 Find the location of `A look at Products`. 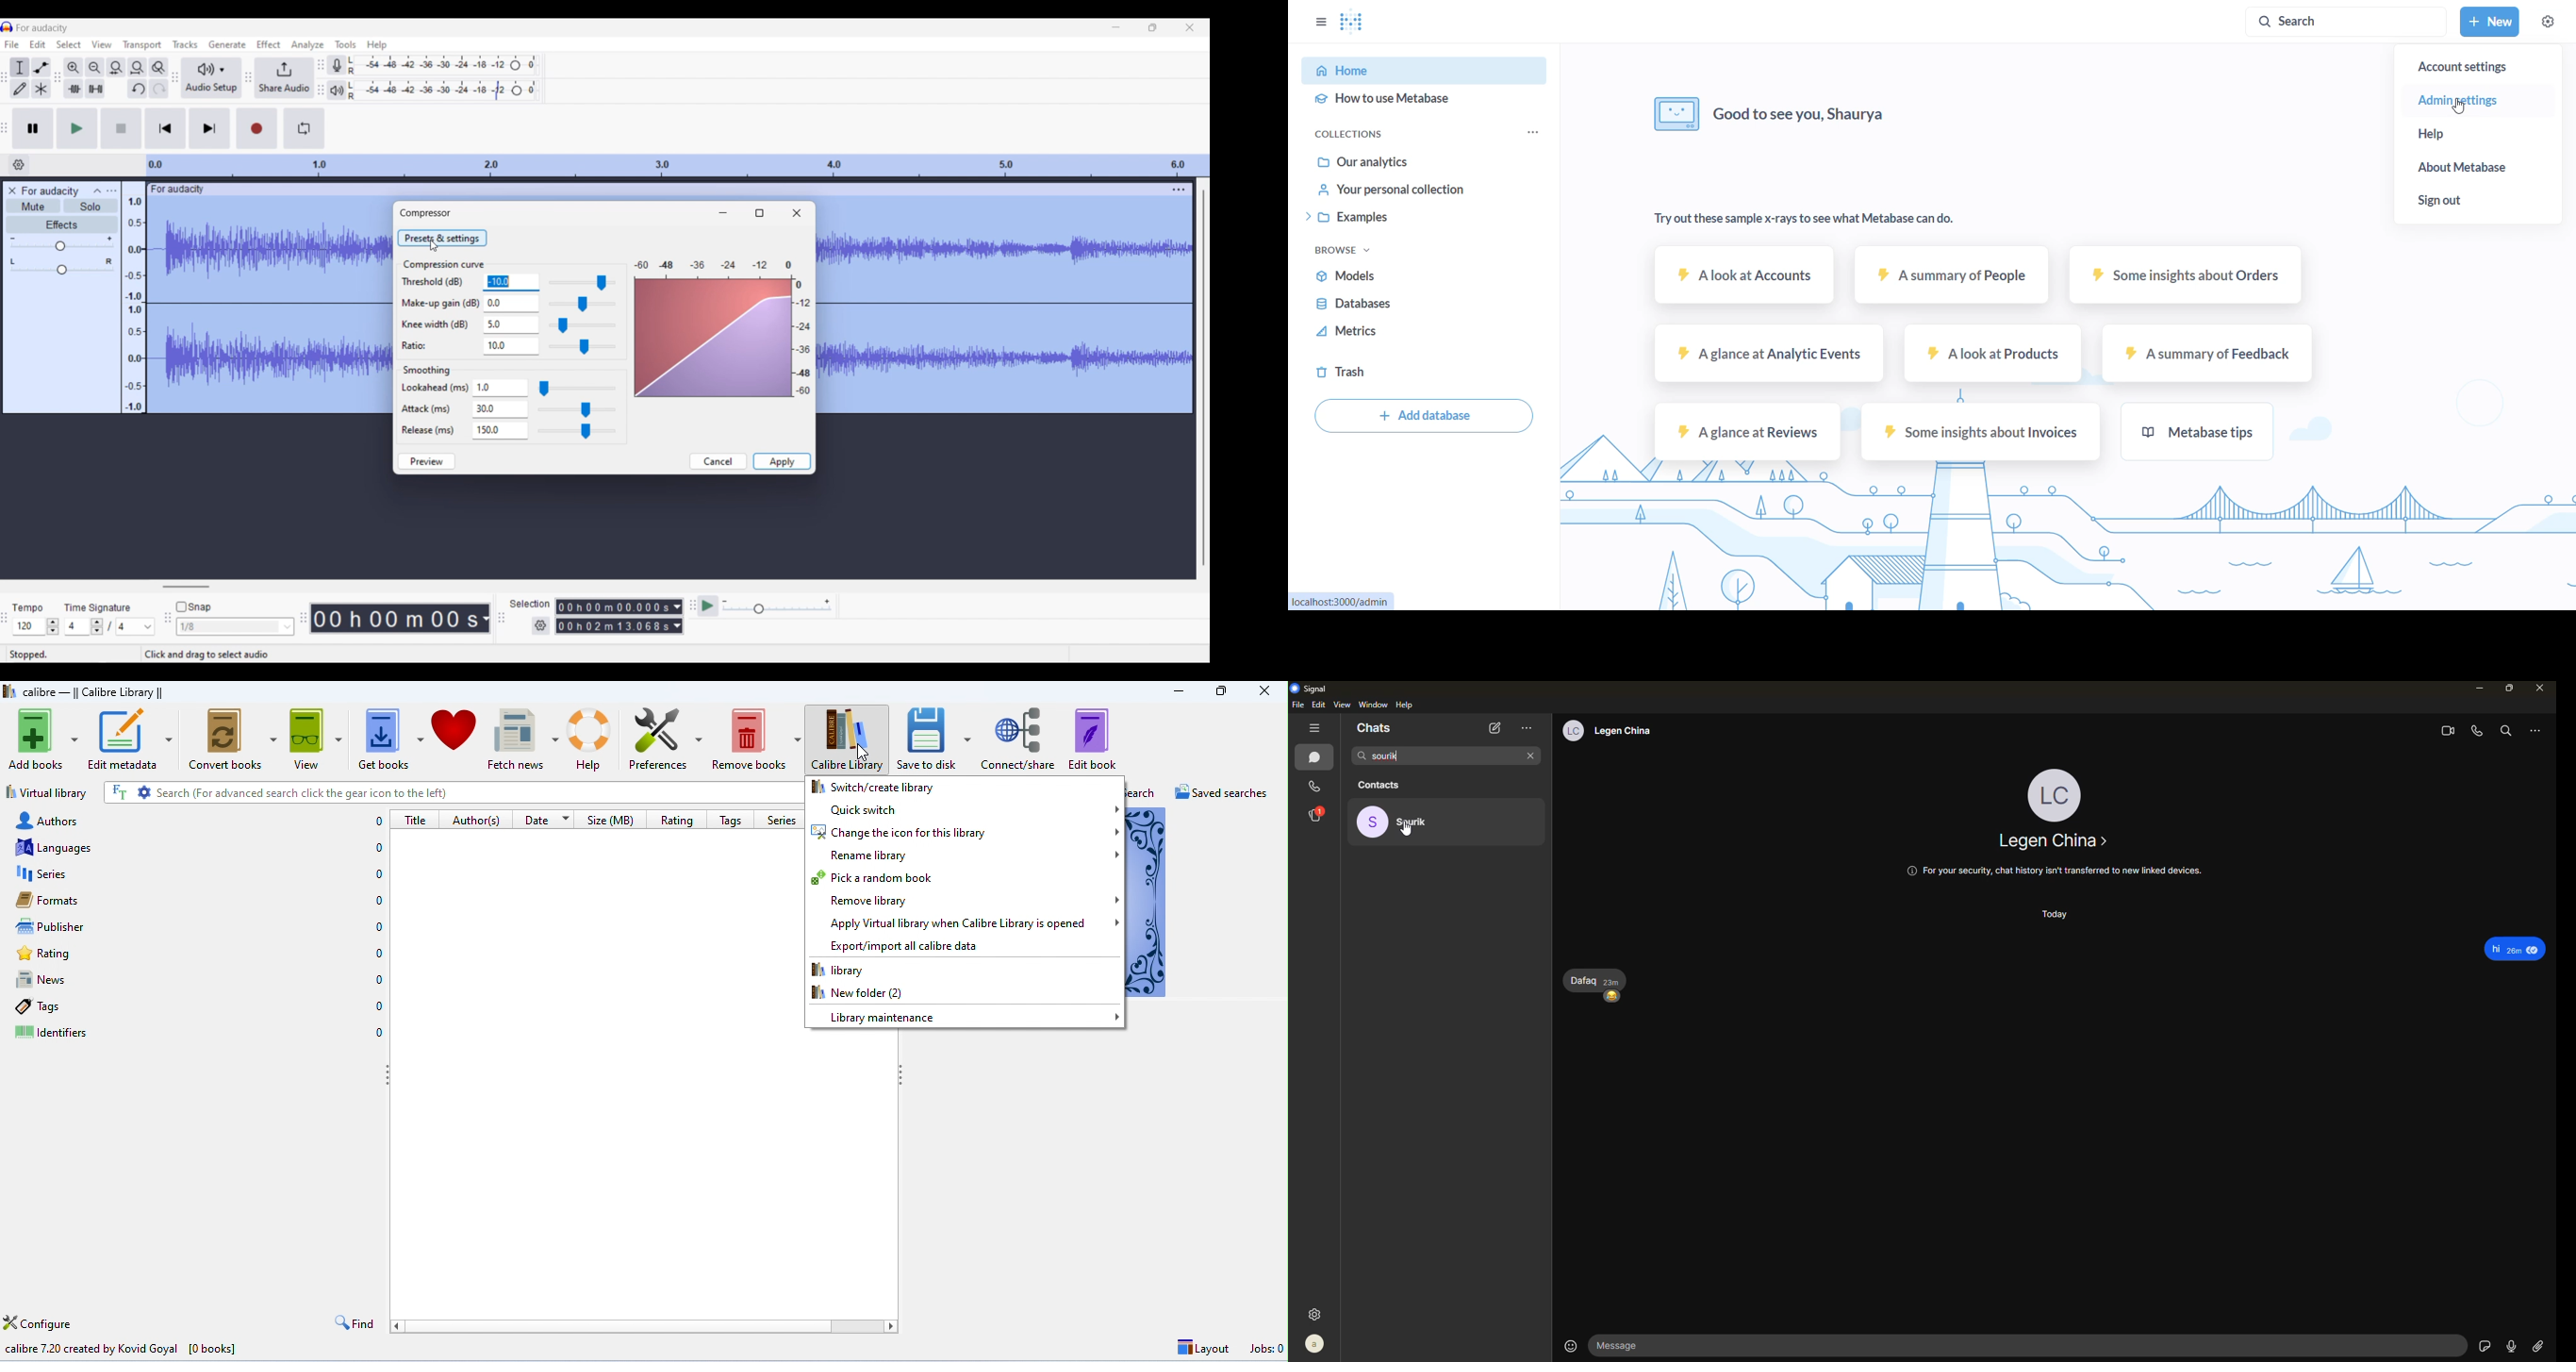

A look at Products is located at coordinates (1993, 354).